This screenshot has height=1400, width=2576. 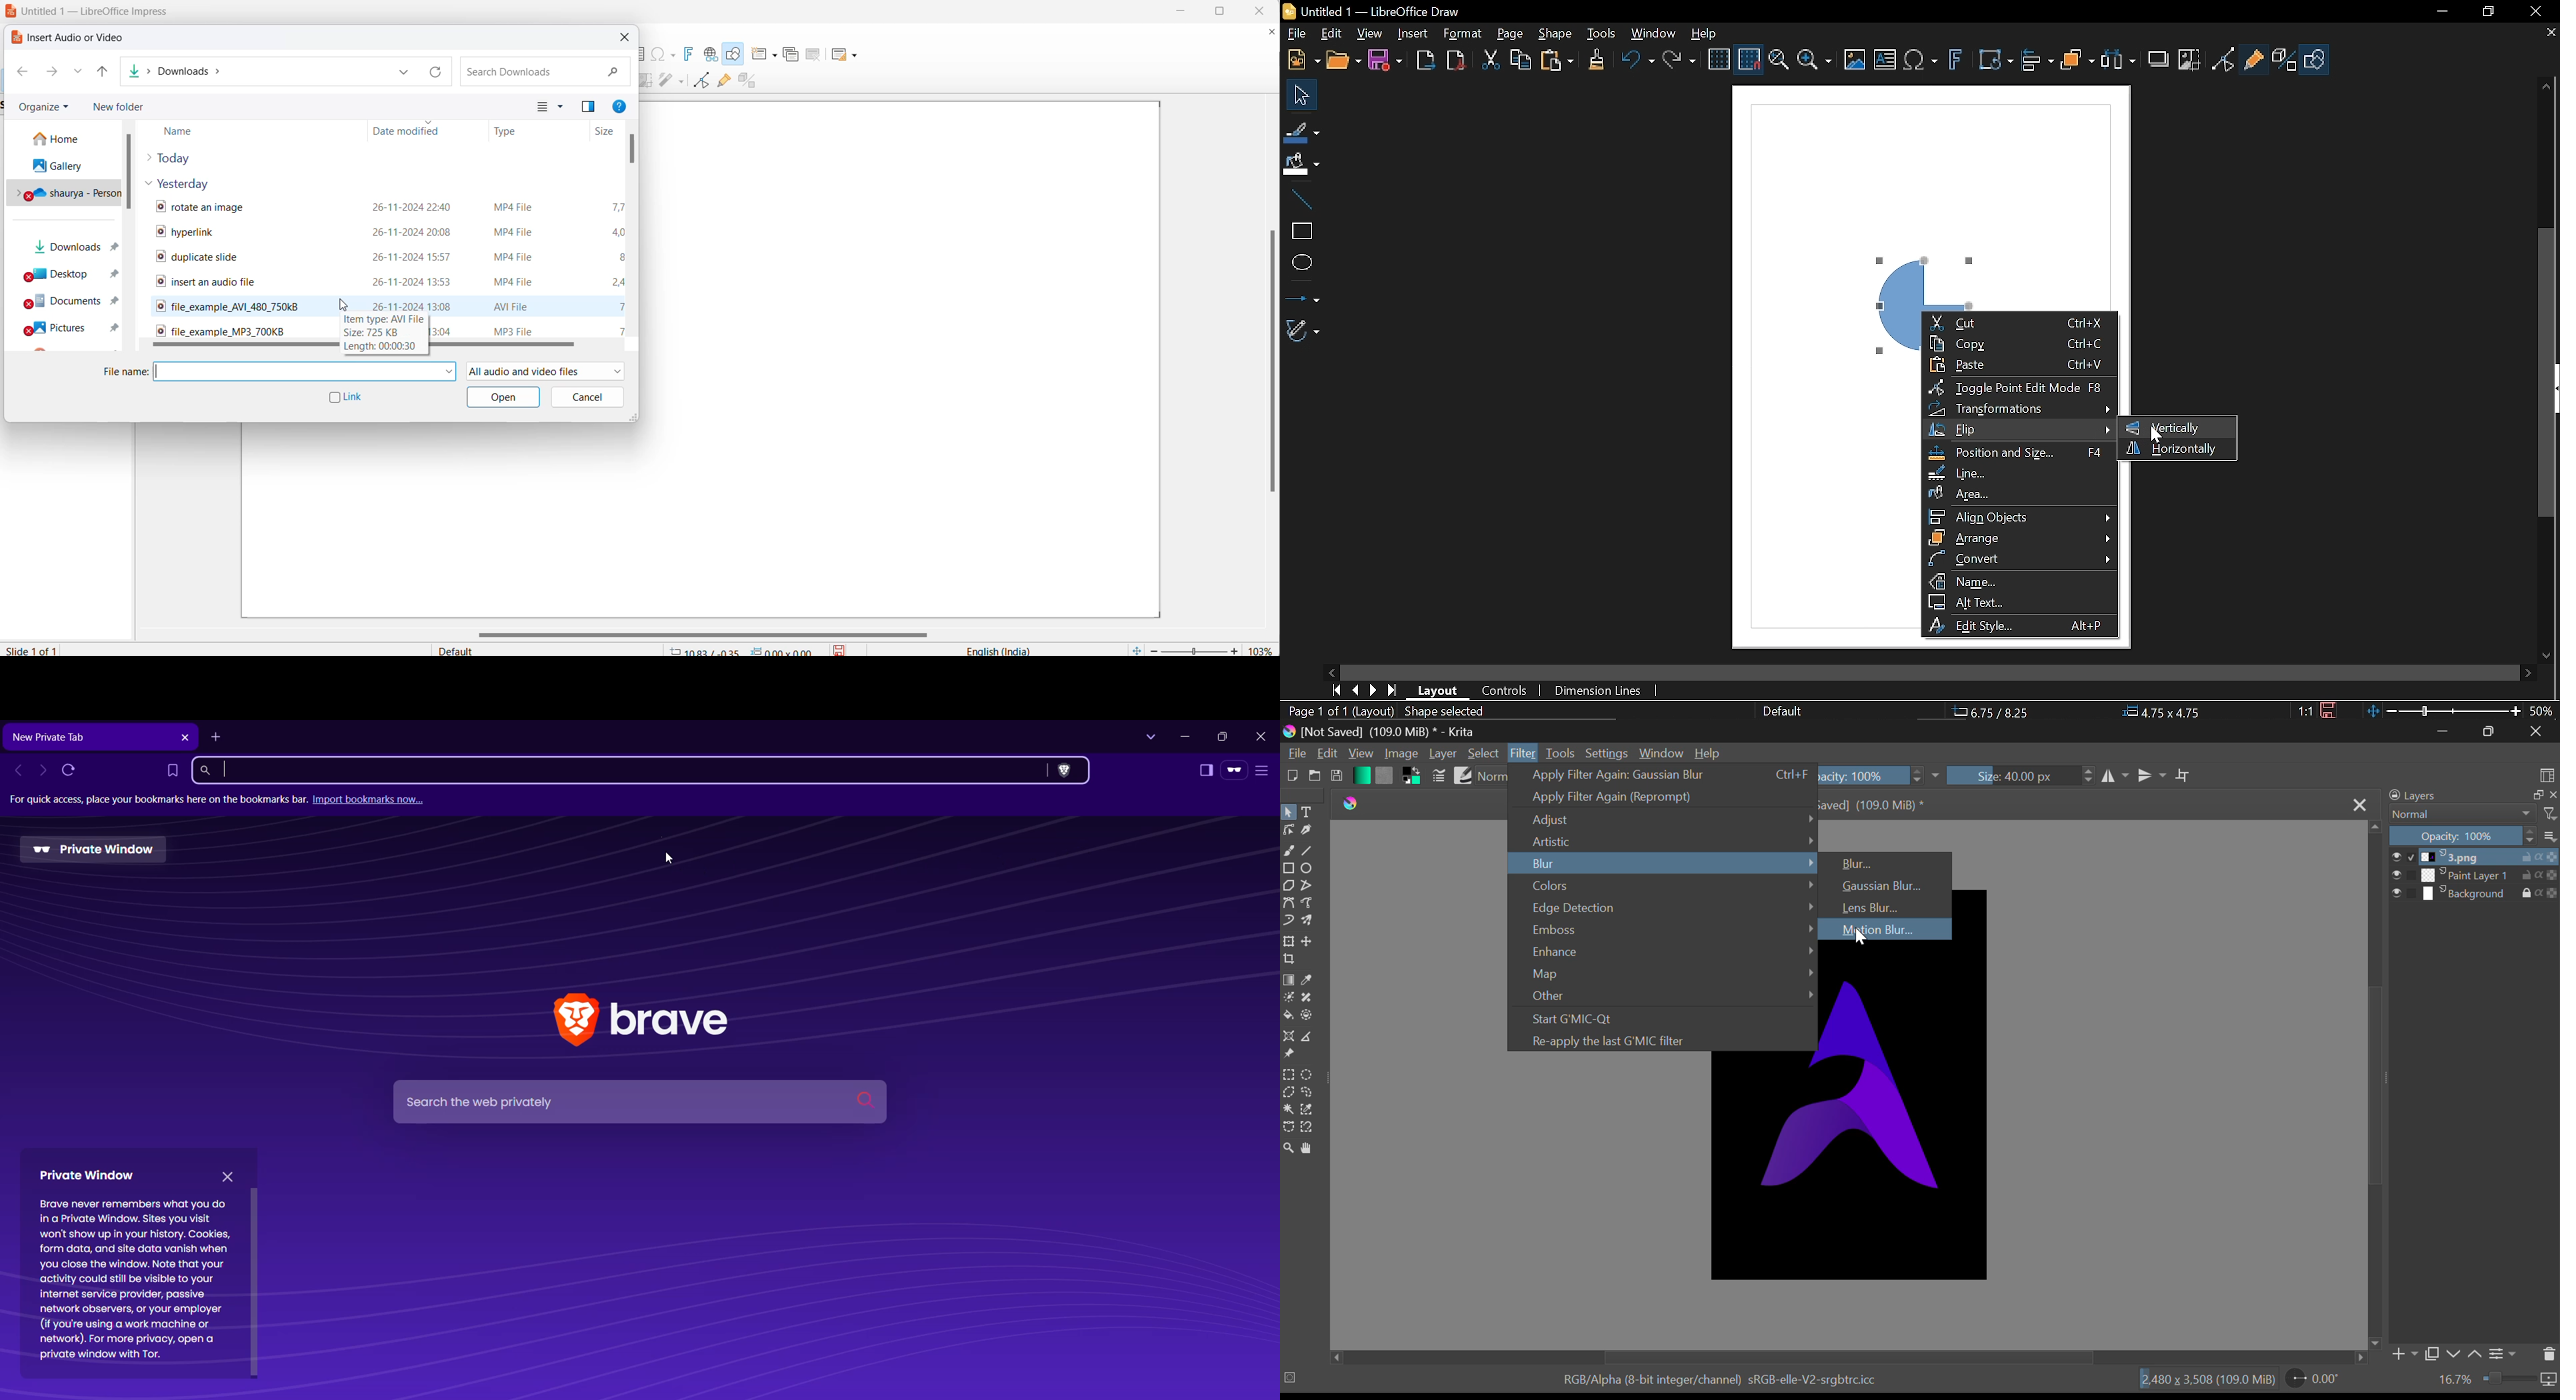 What do you see at coordinates (1523, 754) in the screenshot?
I see `Filter` at bounding box center [1523, 754].